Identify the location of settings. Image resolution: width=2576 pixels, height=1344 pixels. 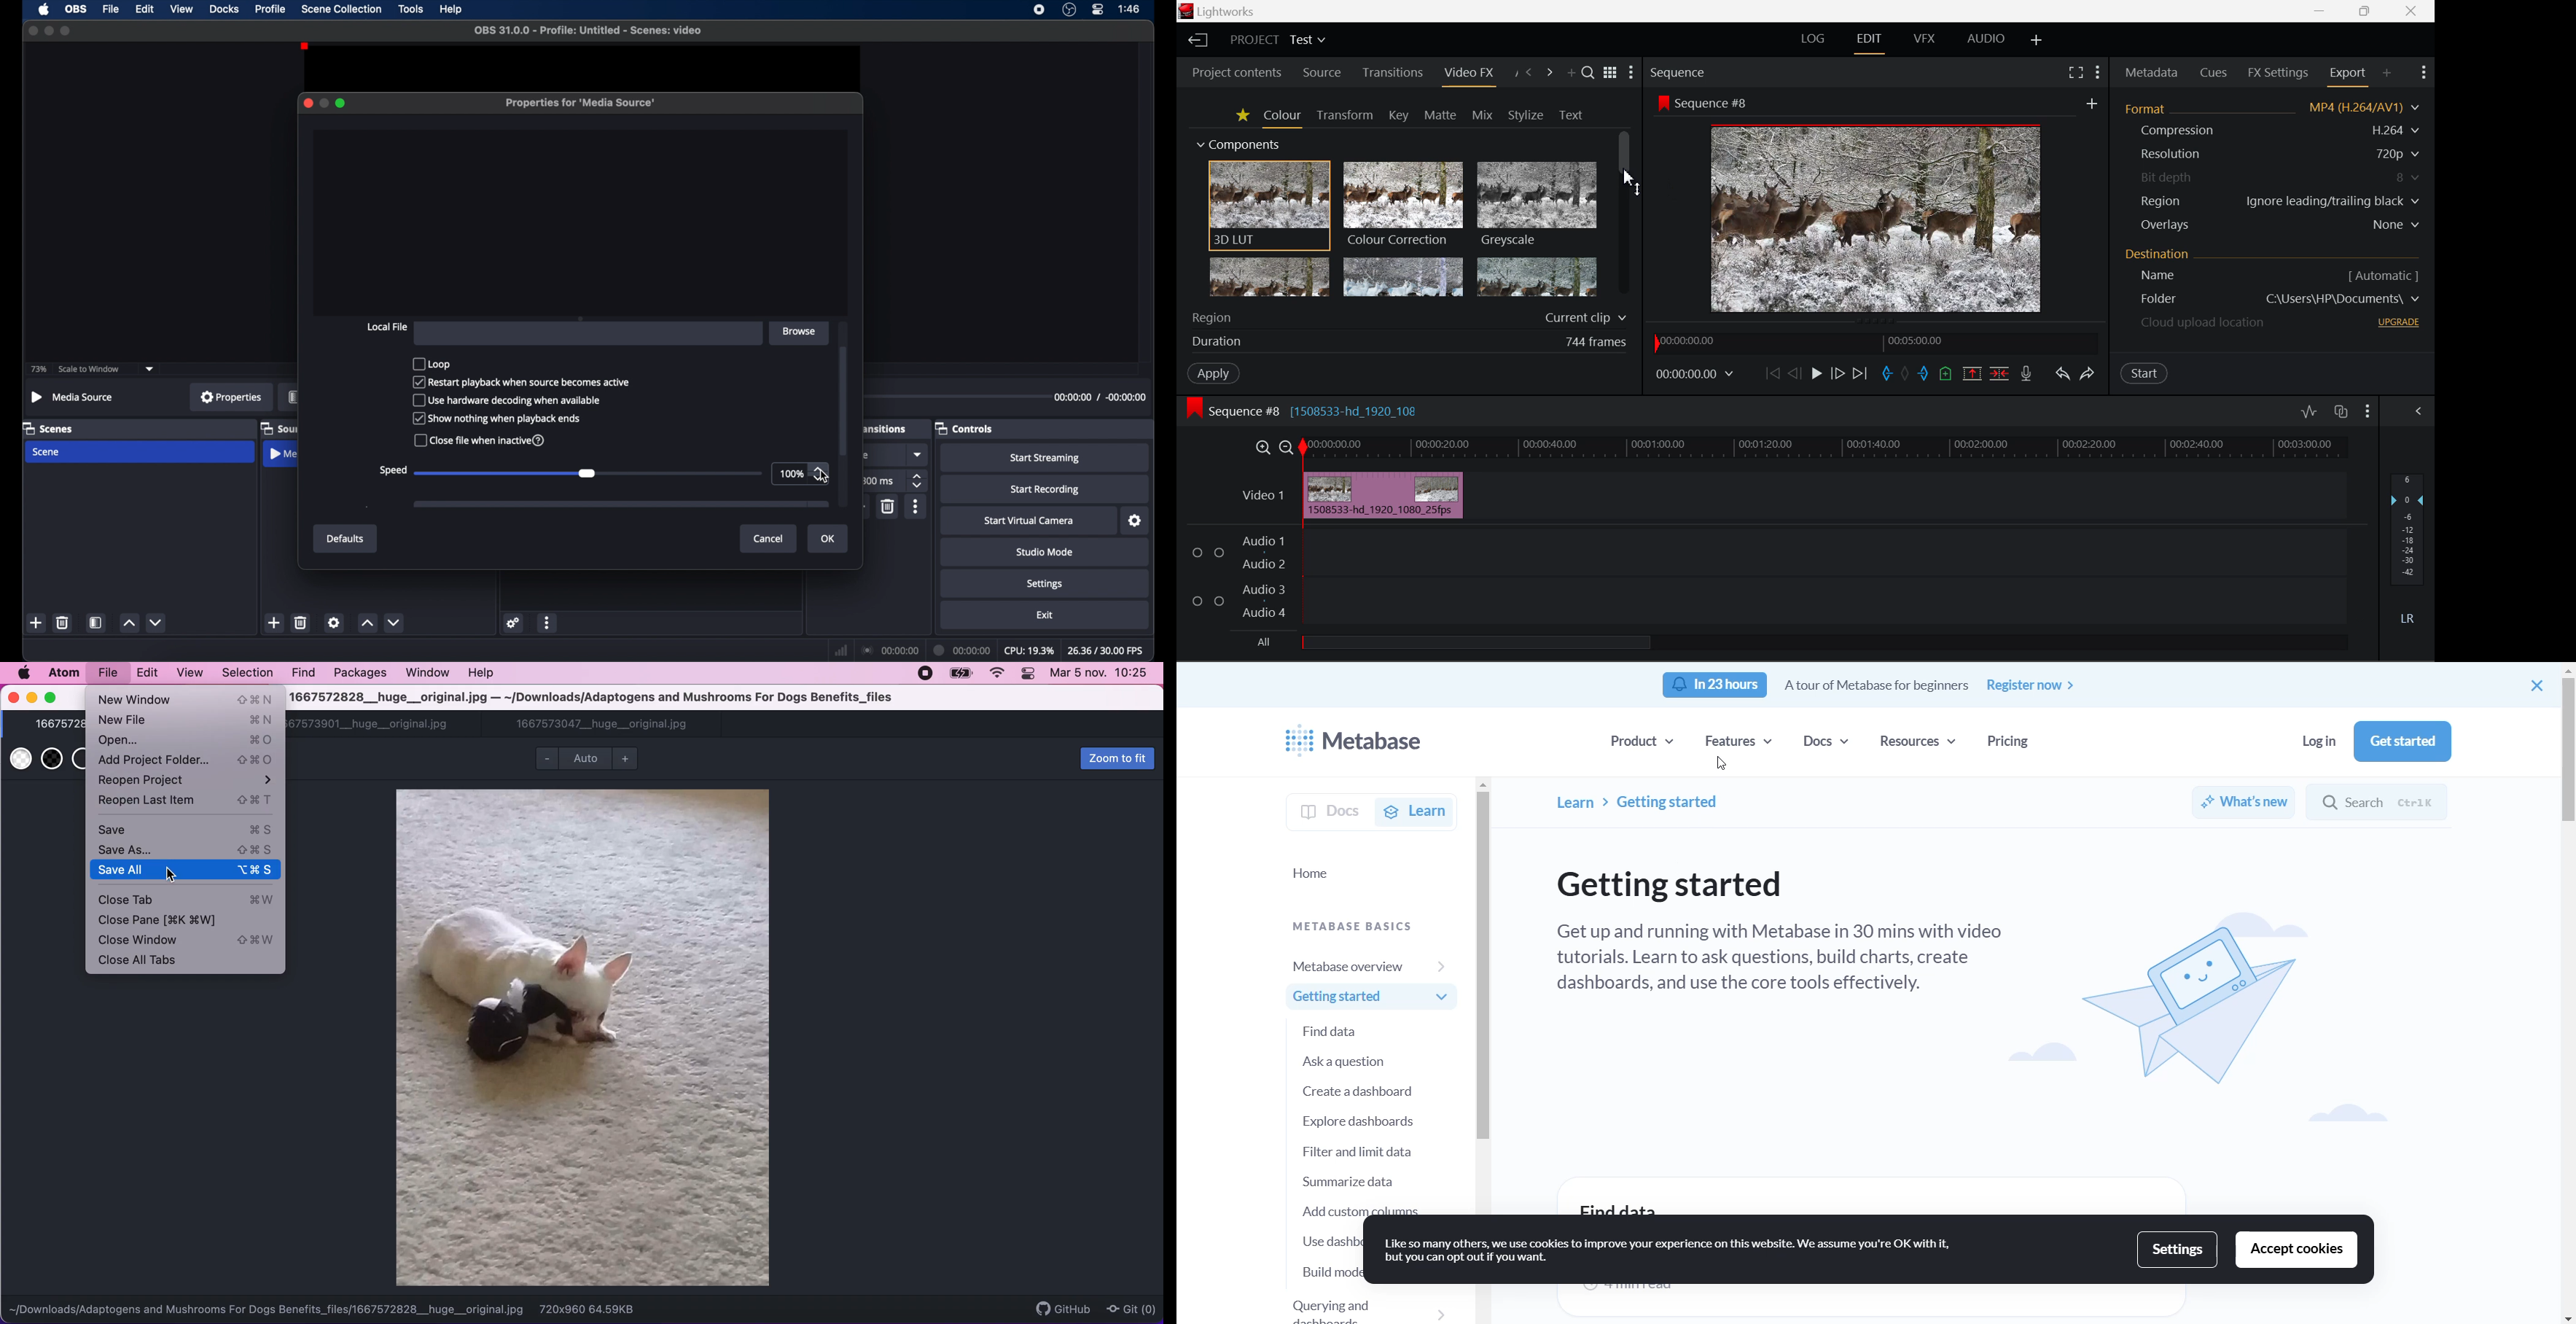
(514, 622).